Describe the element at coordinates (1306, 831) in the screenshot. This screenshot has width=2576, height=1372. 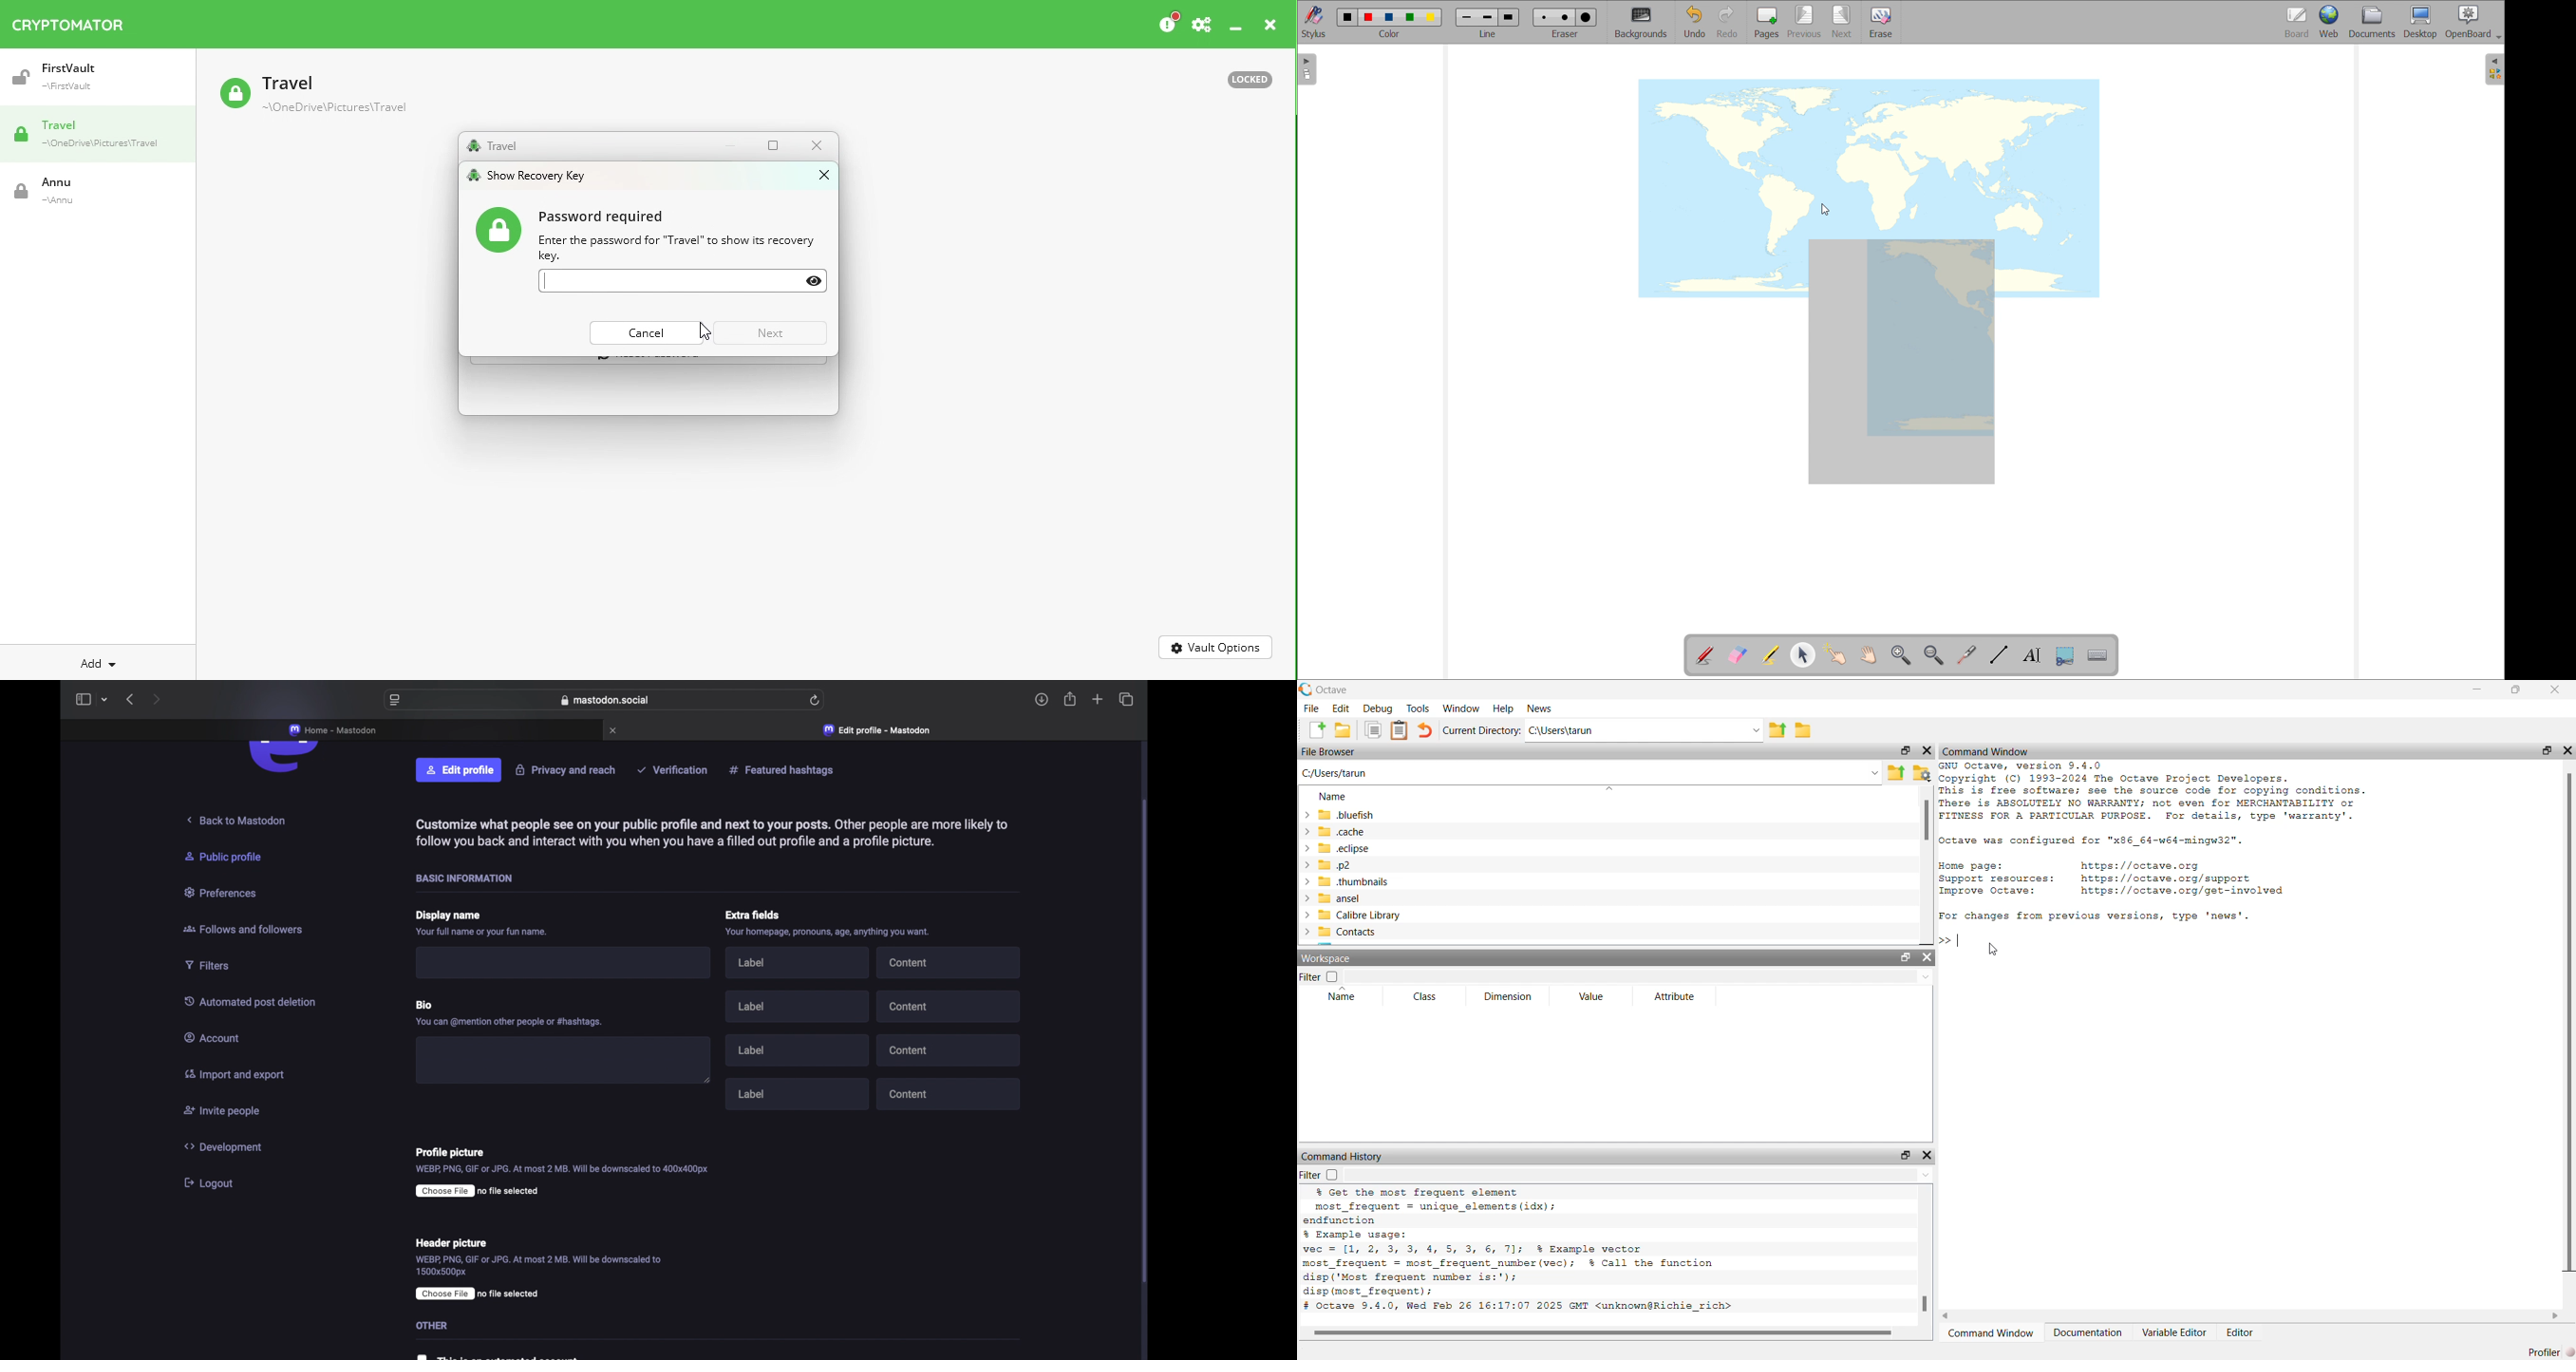
I see `expand/collapse` at that location.